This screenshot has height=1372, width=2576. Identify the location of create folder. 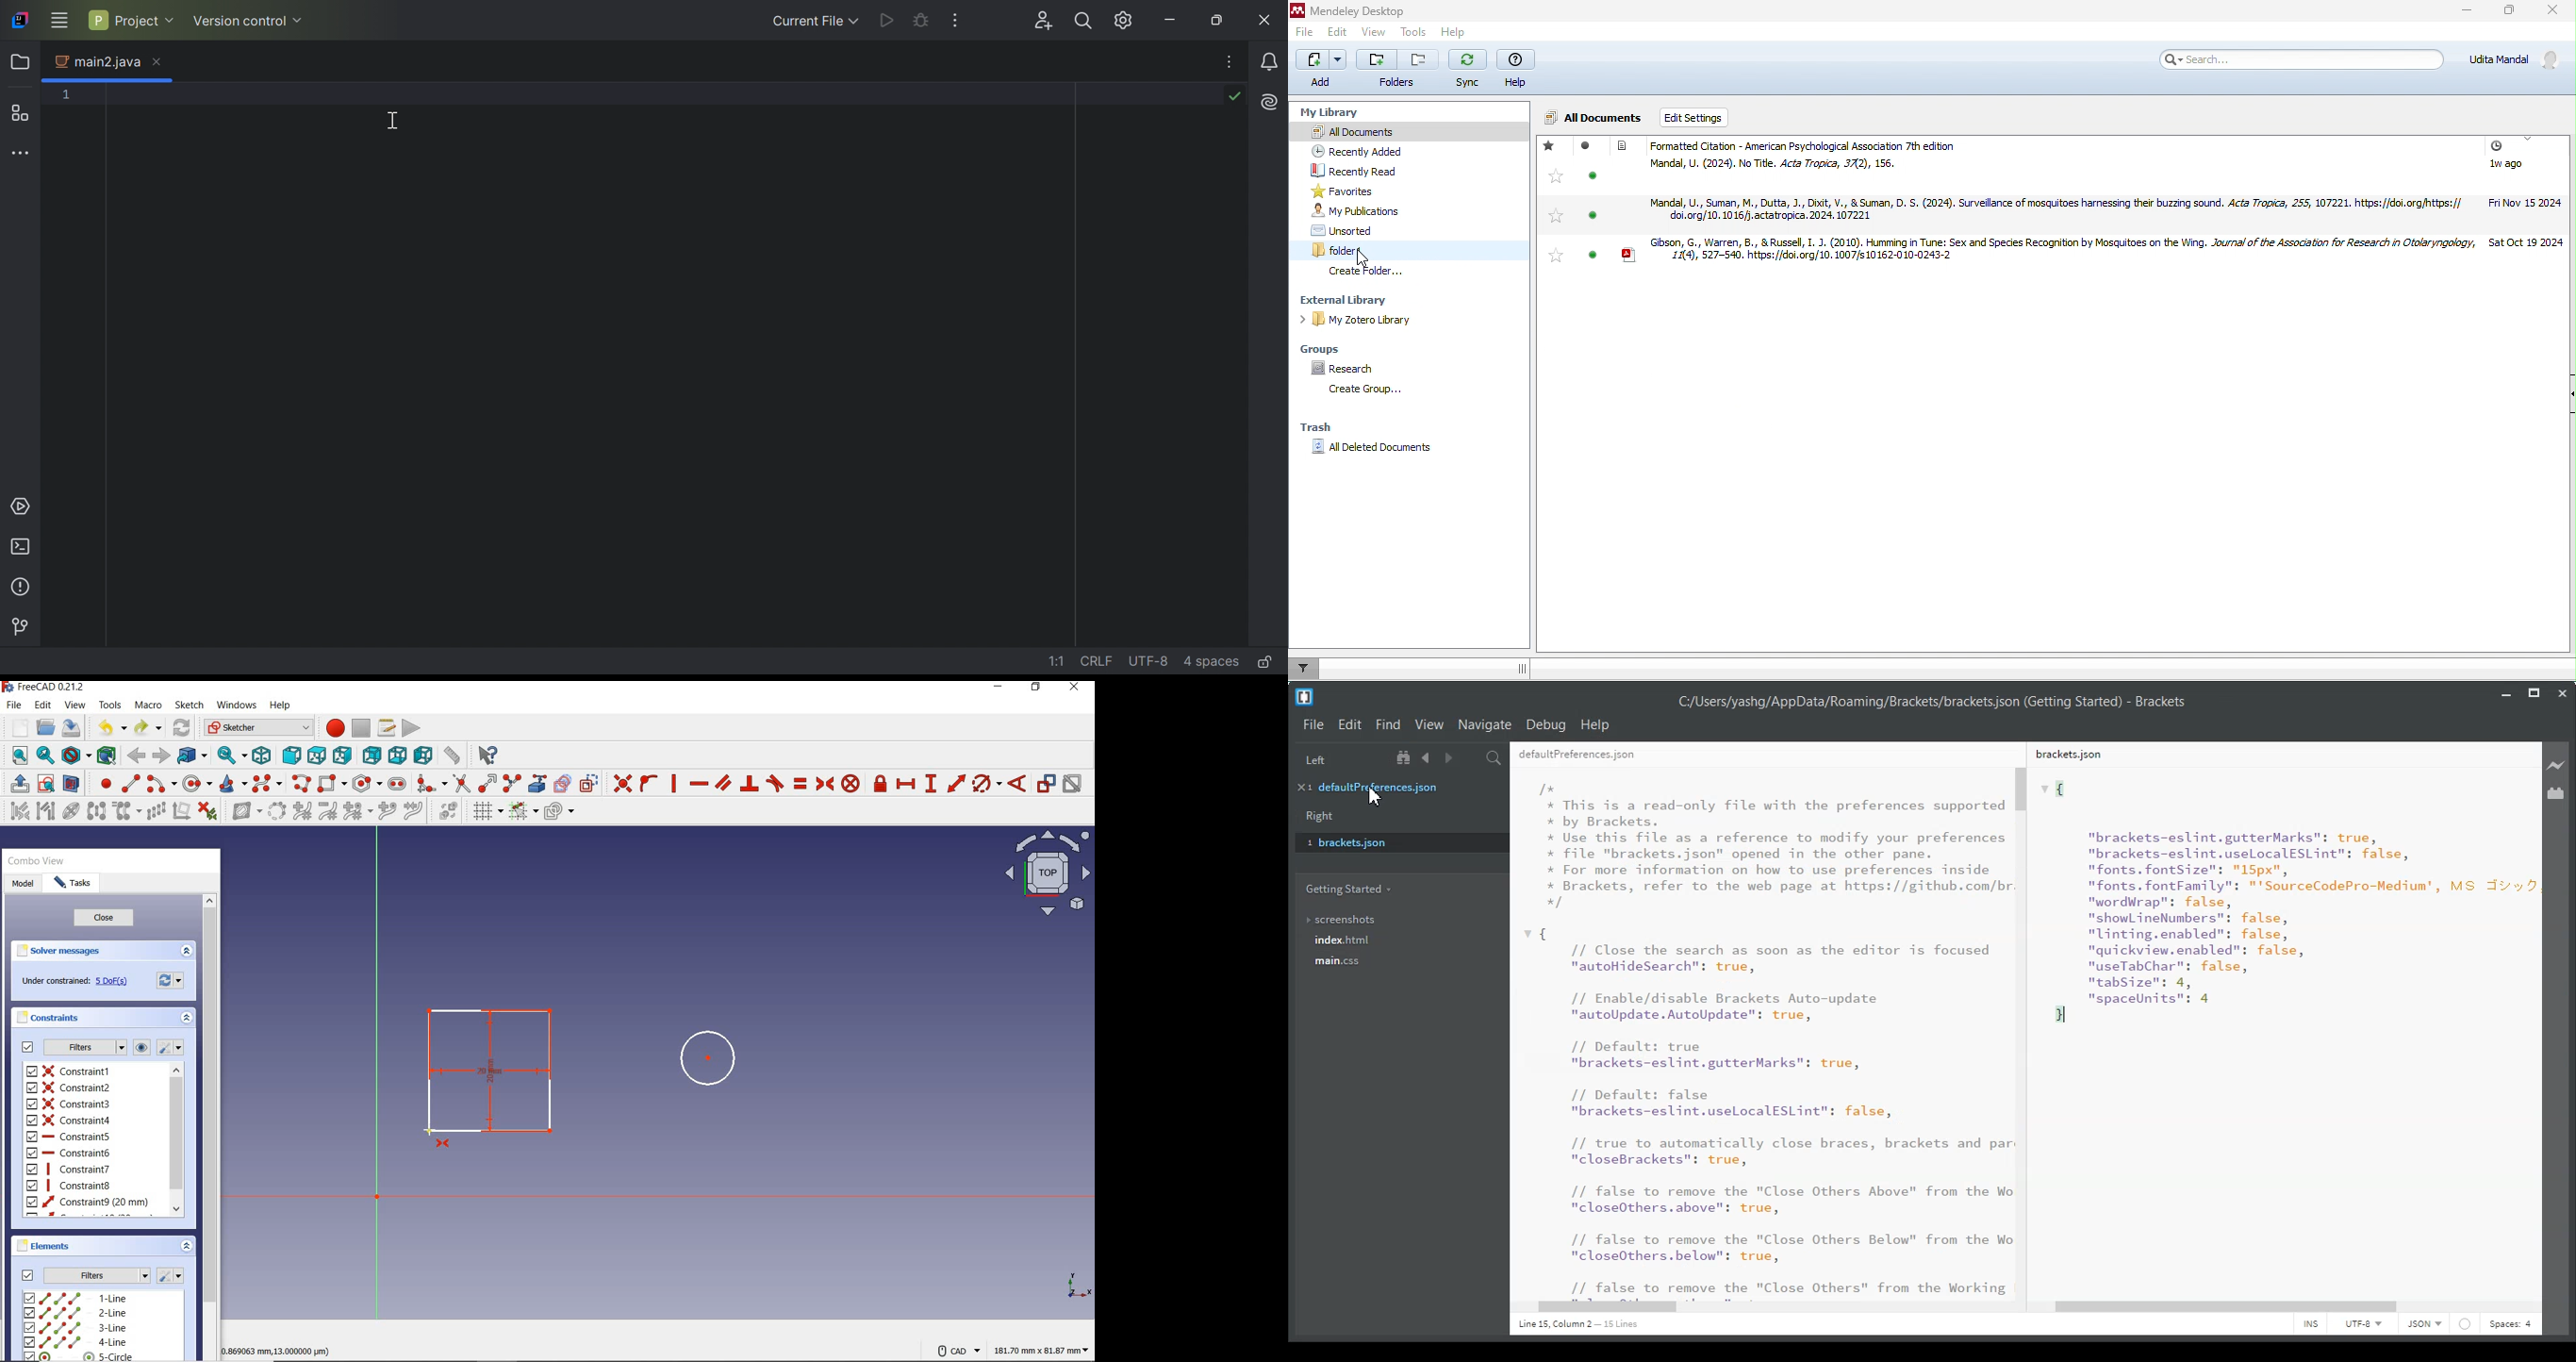
(1368, 271).